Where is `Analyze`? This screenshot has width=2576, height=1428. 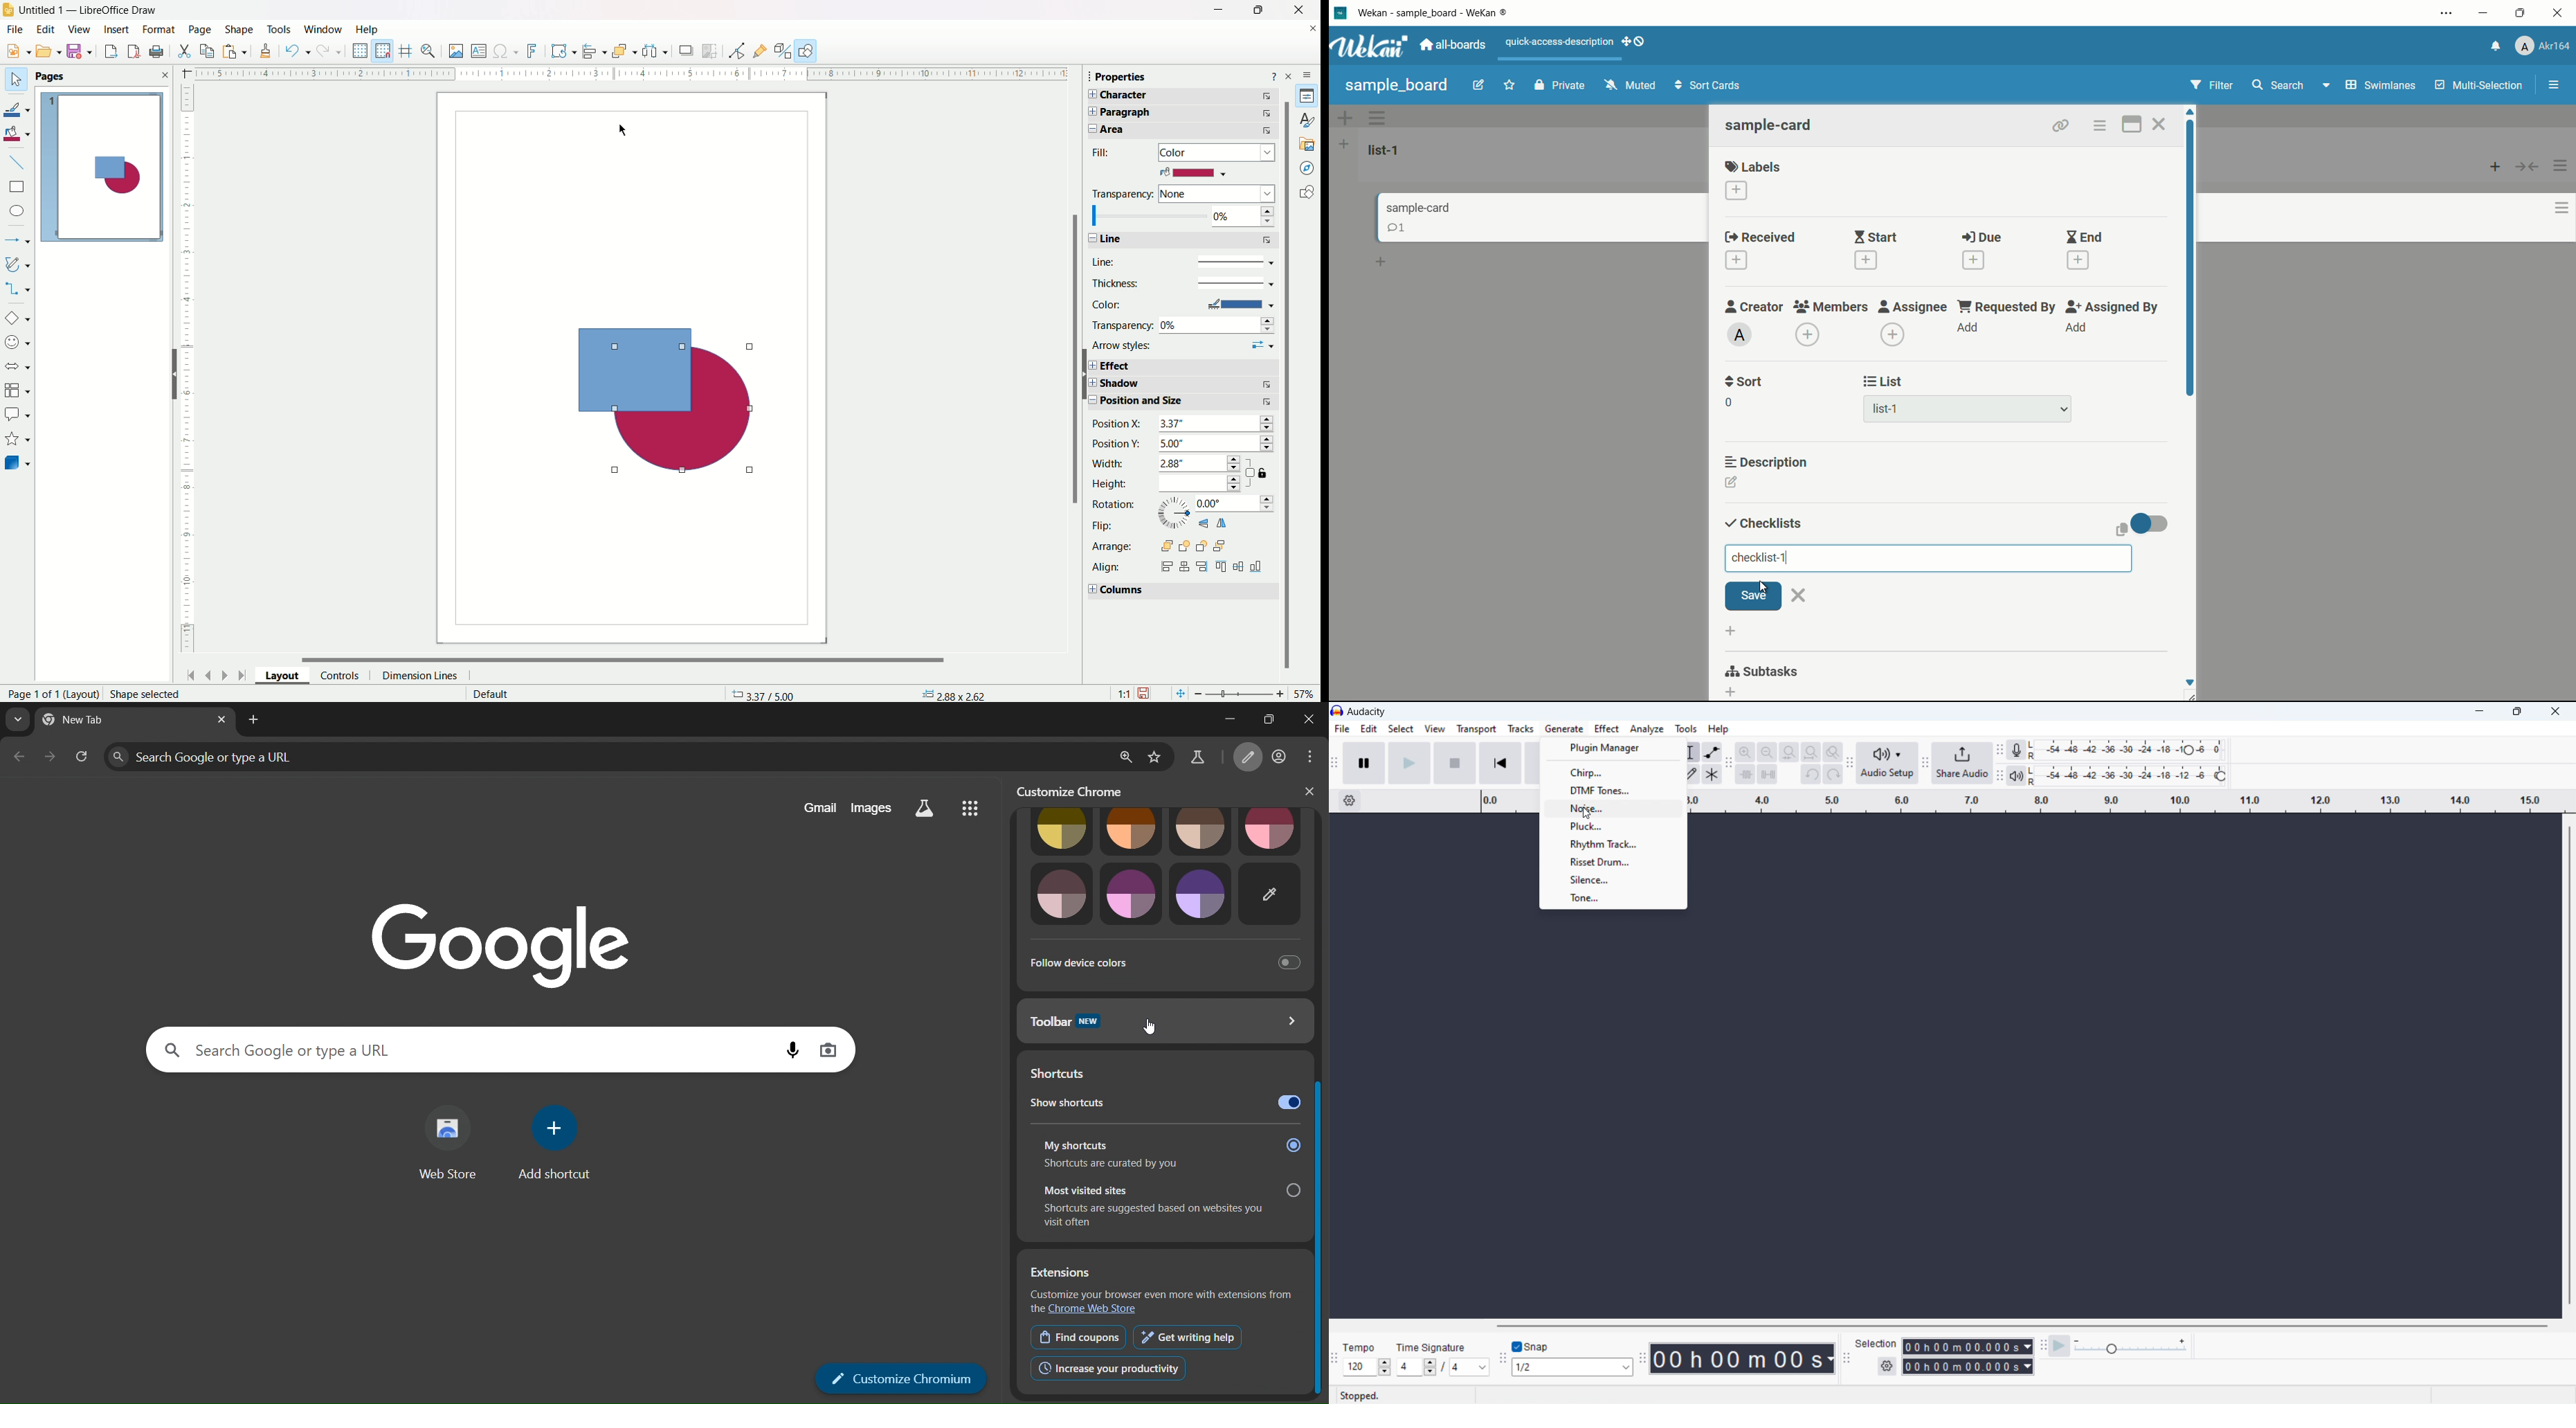
Analyze is located at coordinates (1647, 727).